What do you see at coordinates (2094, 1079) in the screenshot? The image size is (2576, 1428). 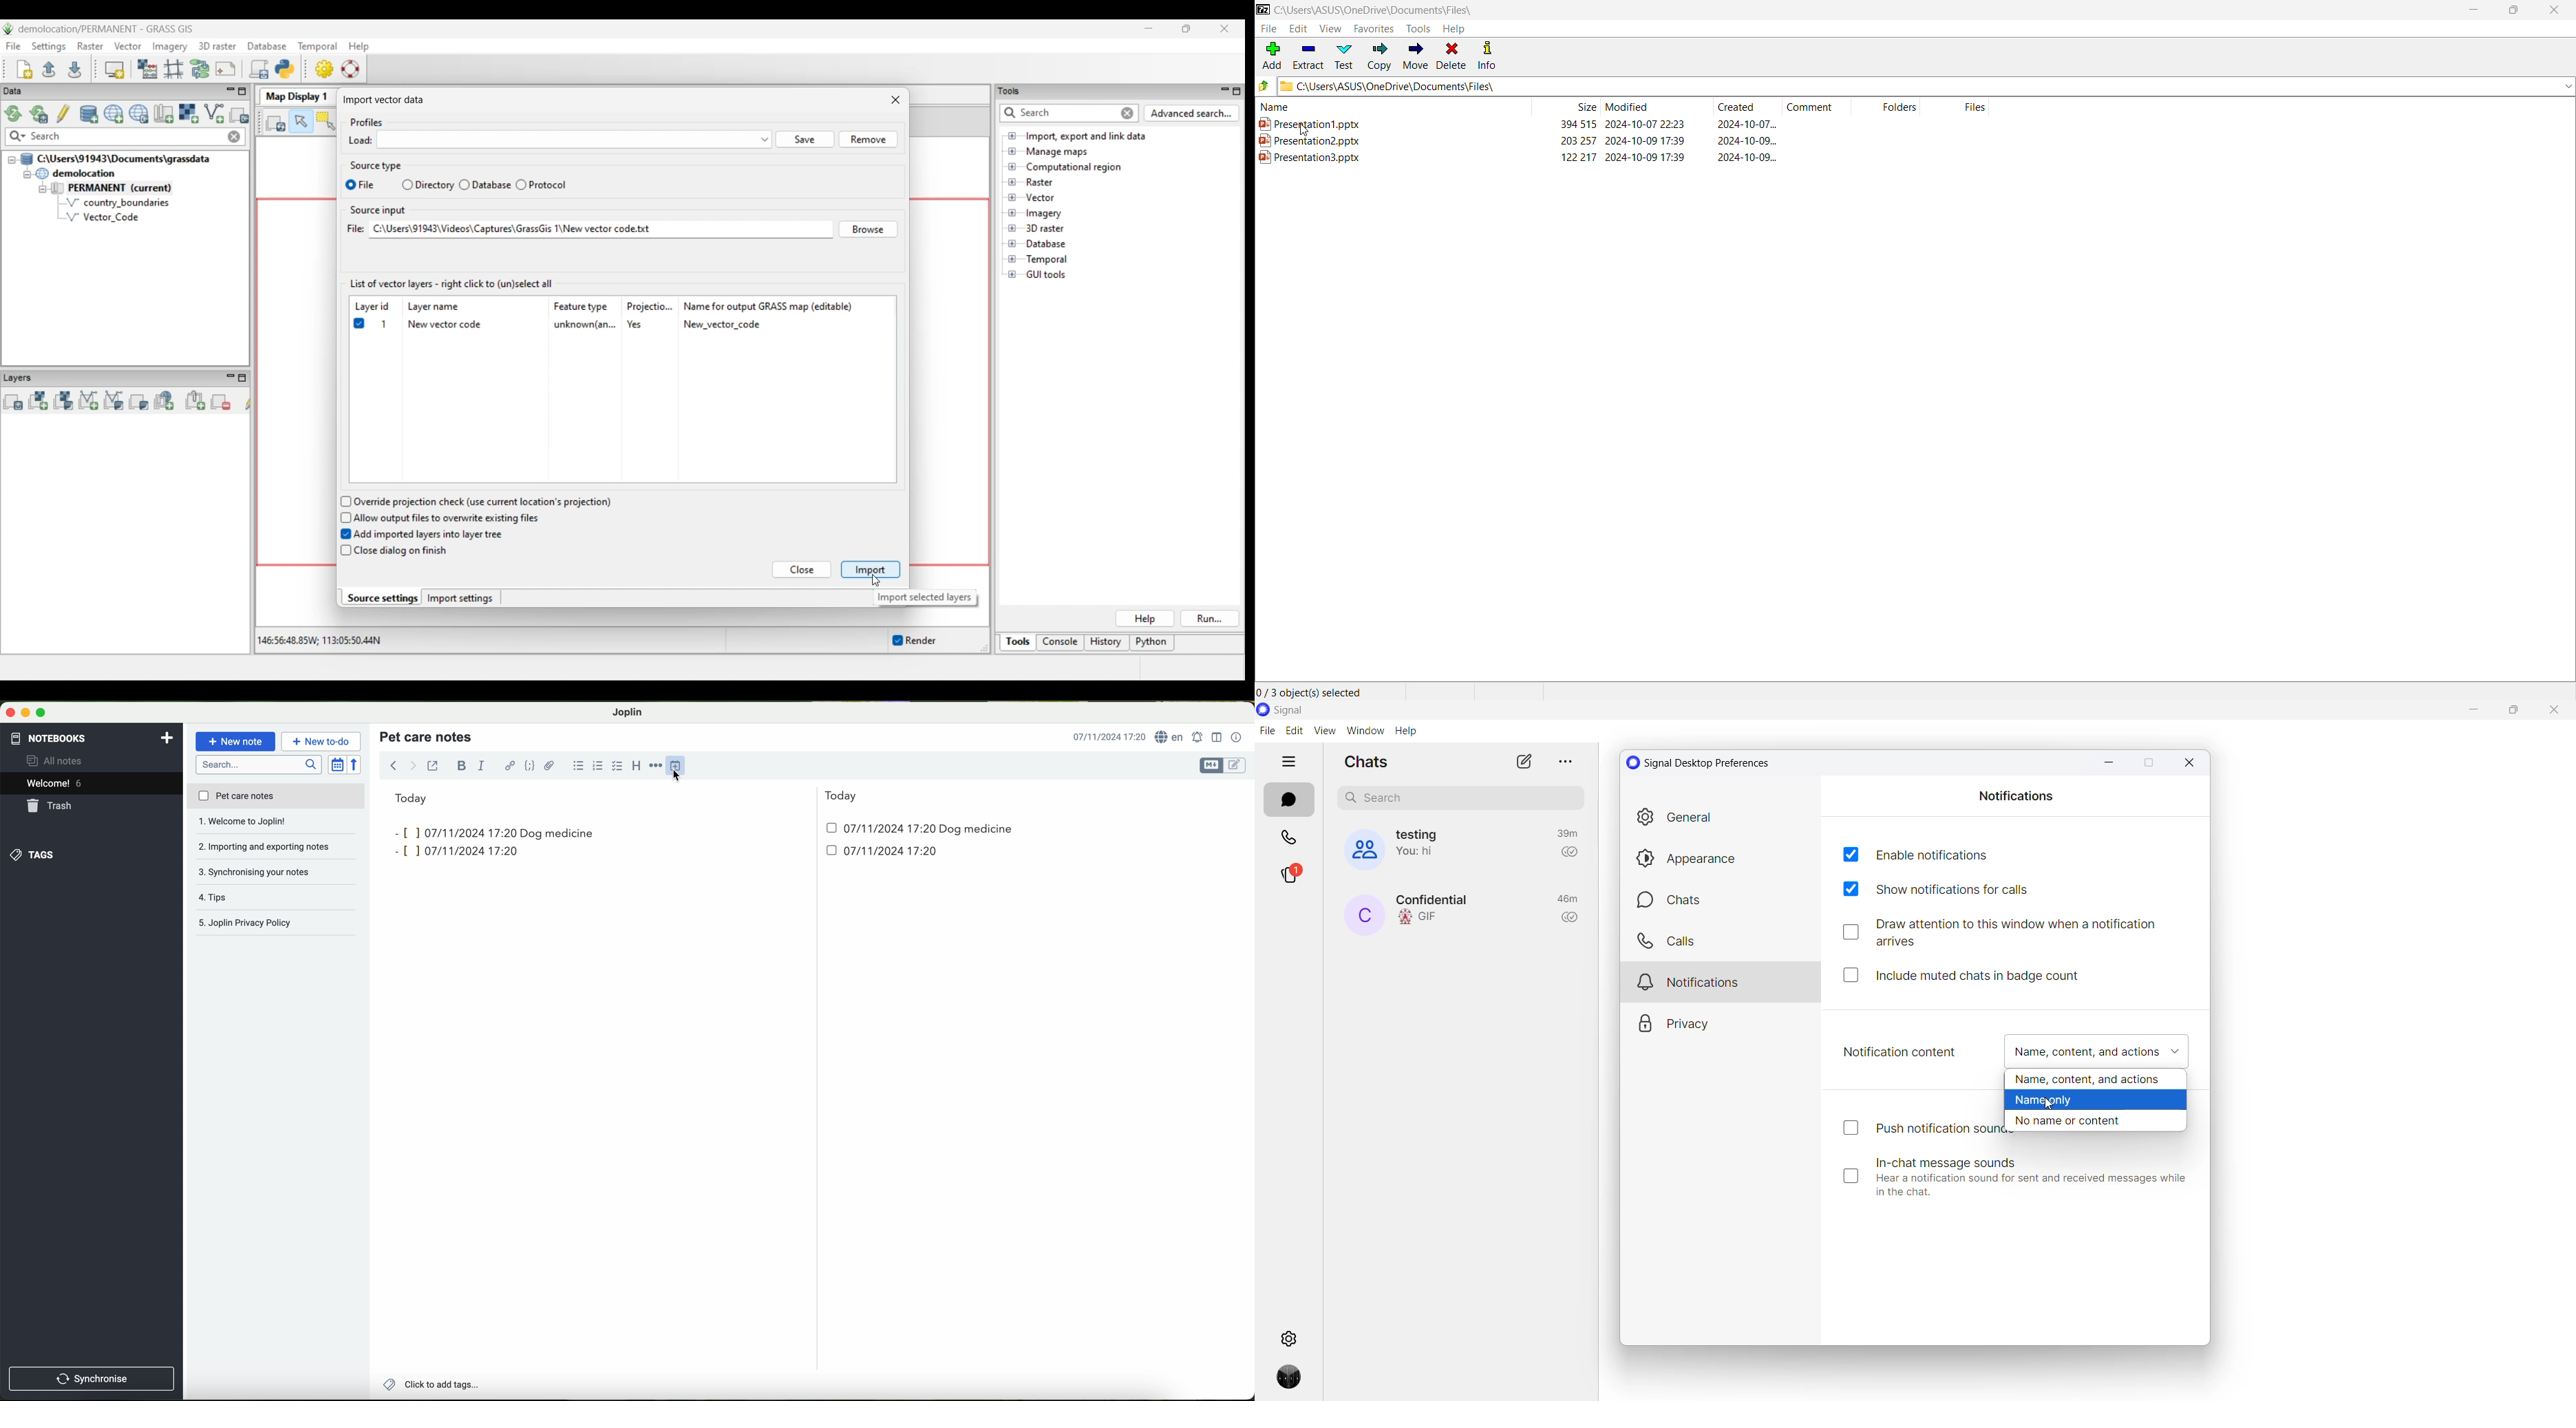 I see `name, content, and actions` at bounding box center [2094, 1079].